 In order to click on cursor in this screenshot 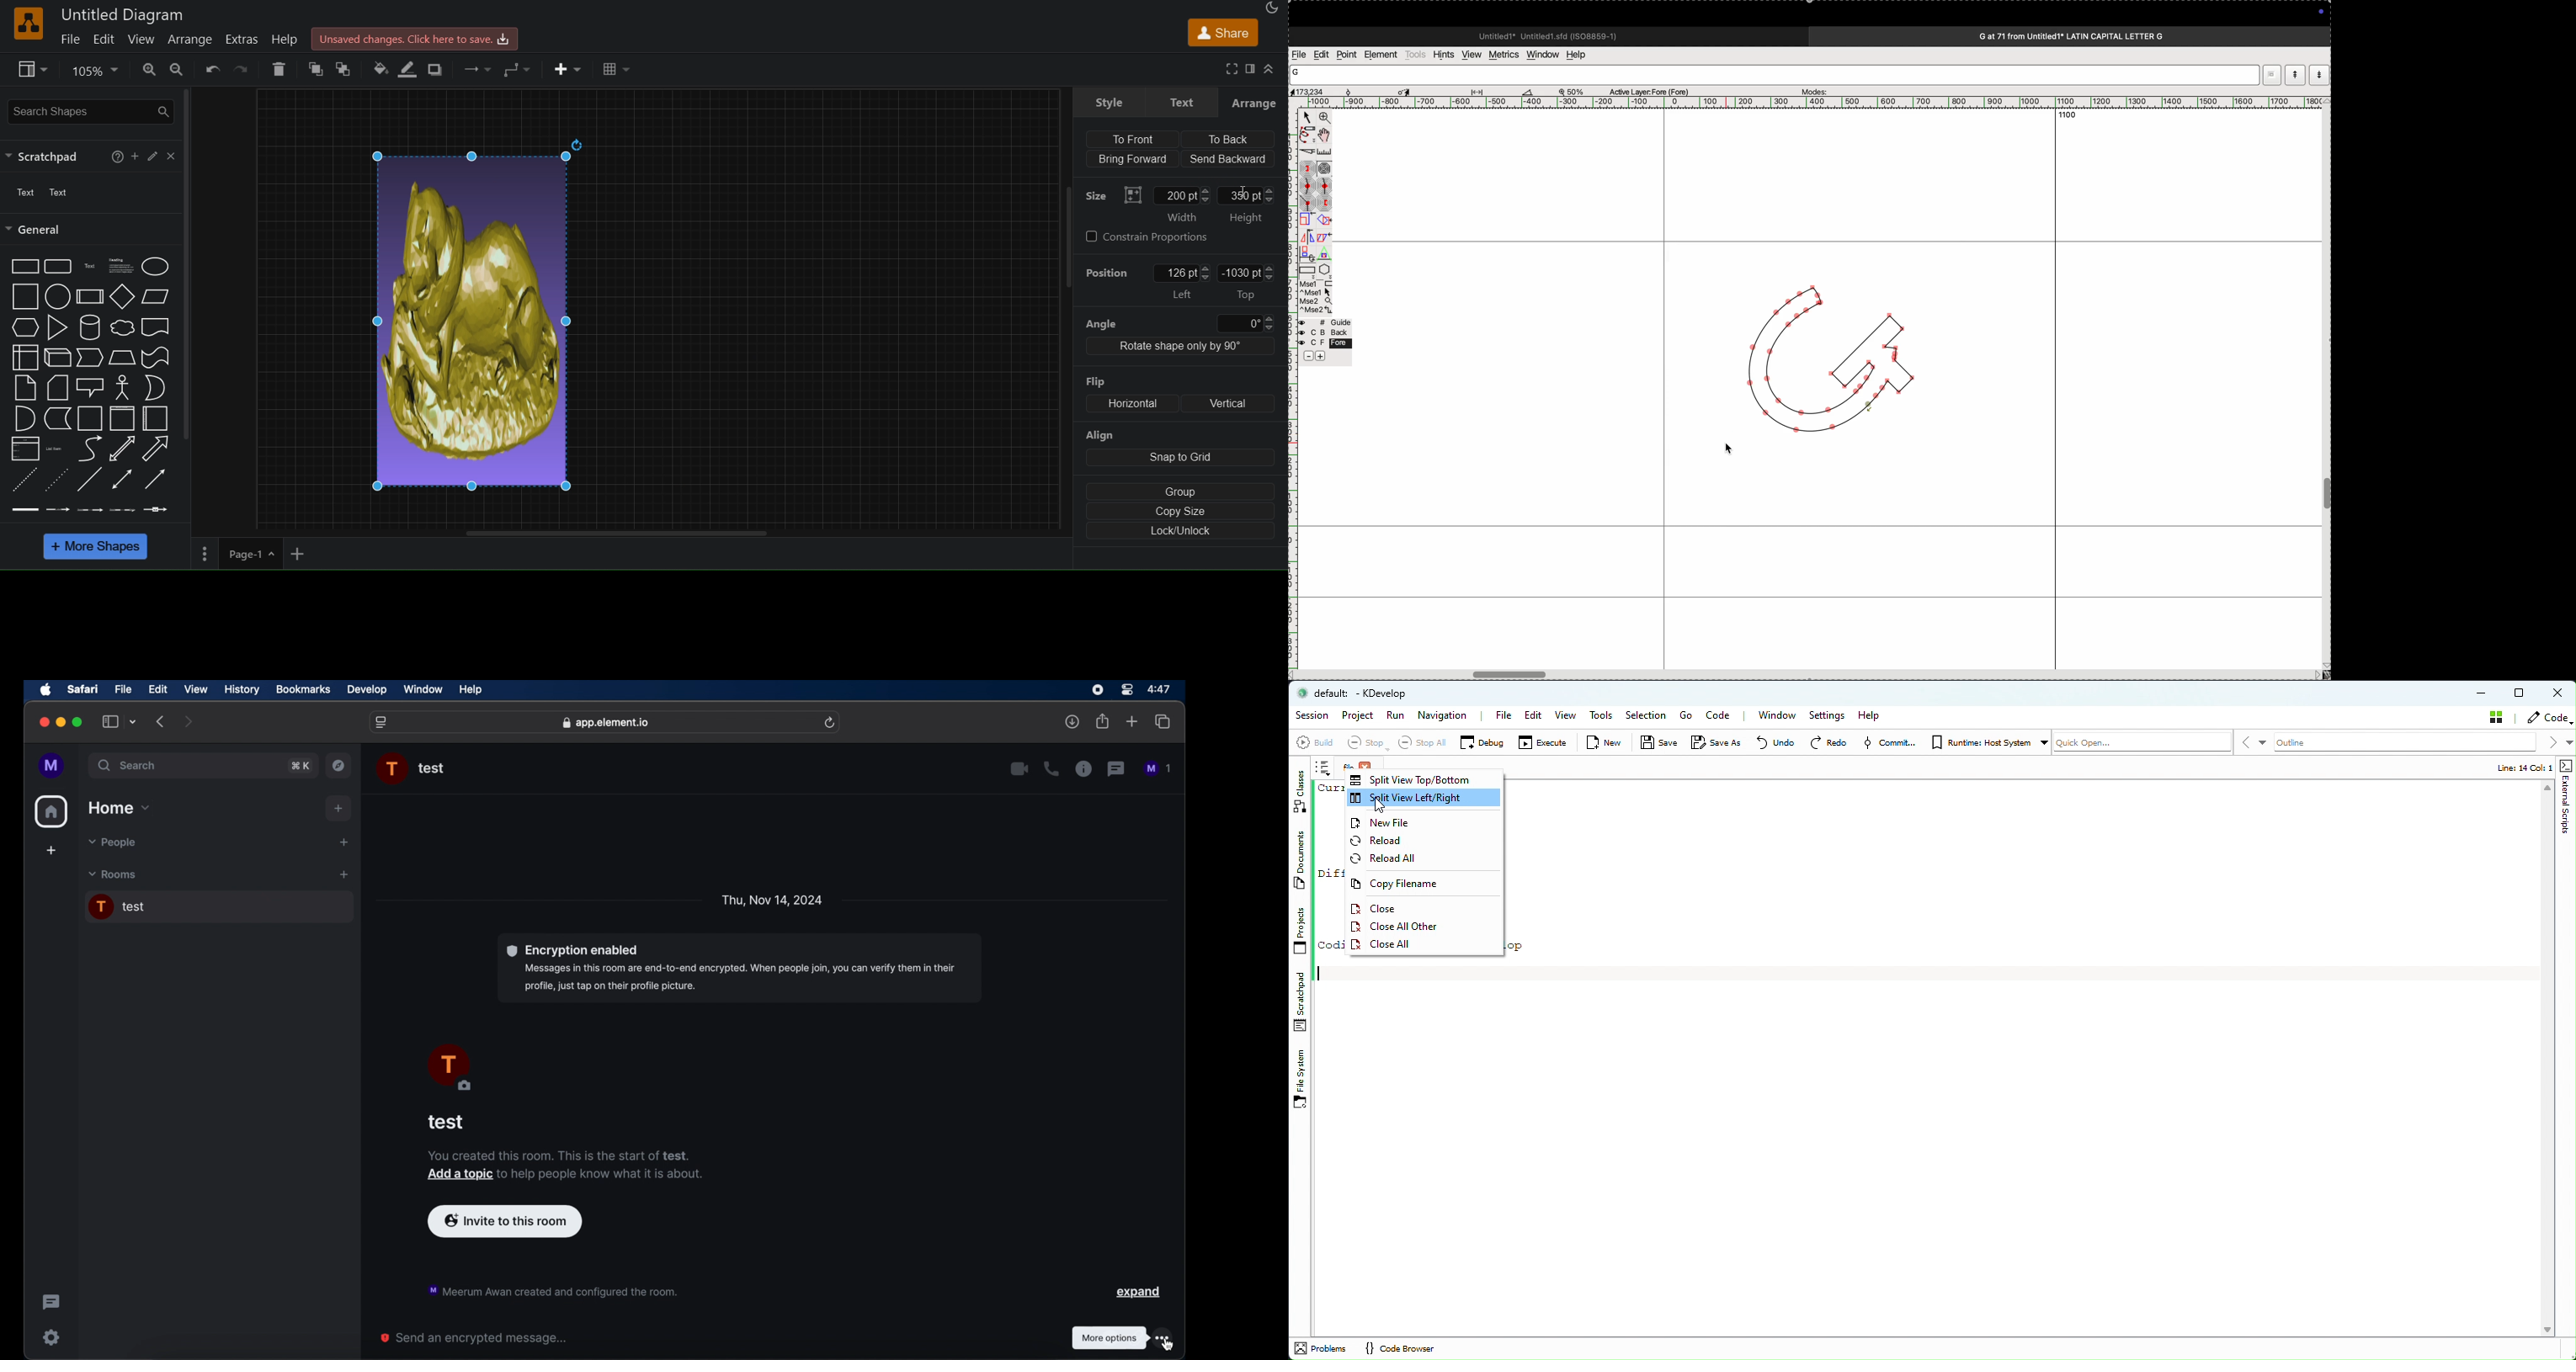, I will do `click(1244, 194)`.